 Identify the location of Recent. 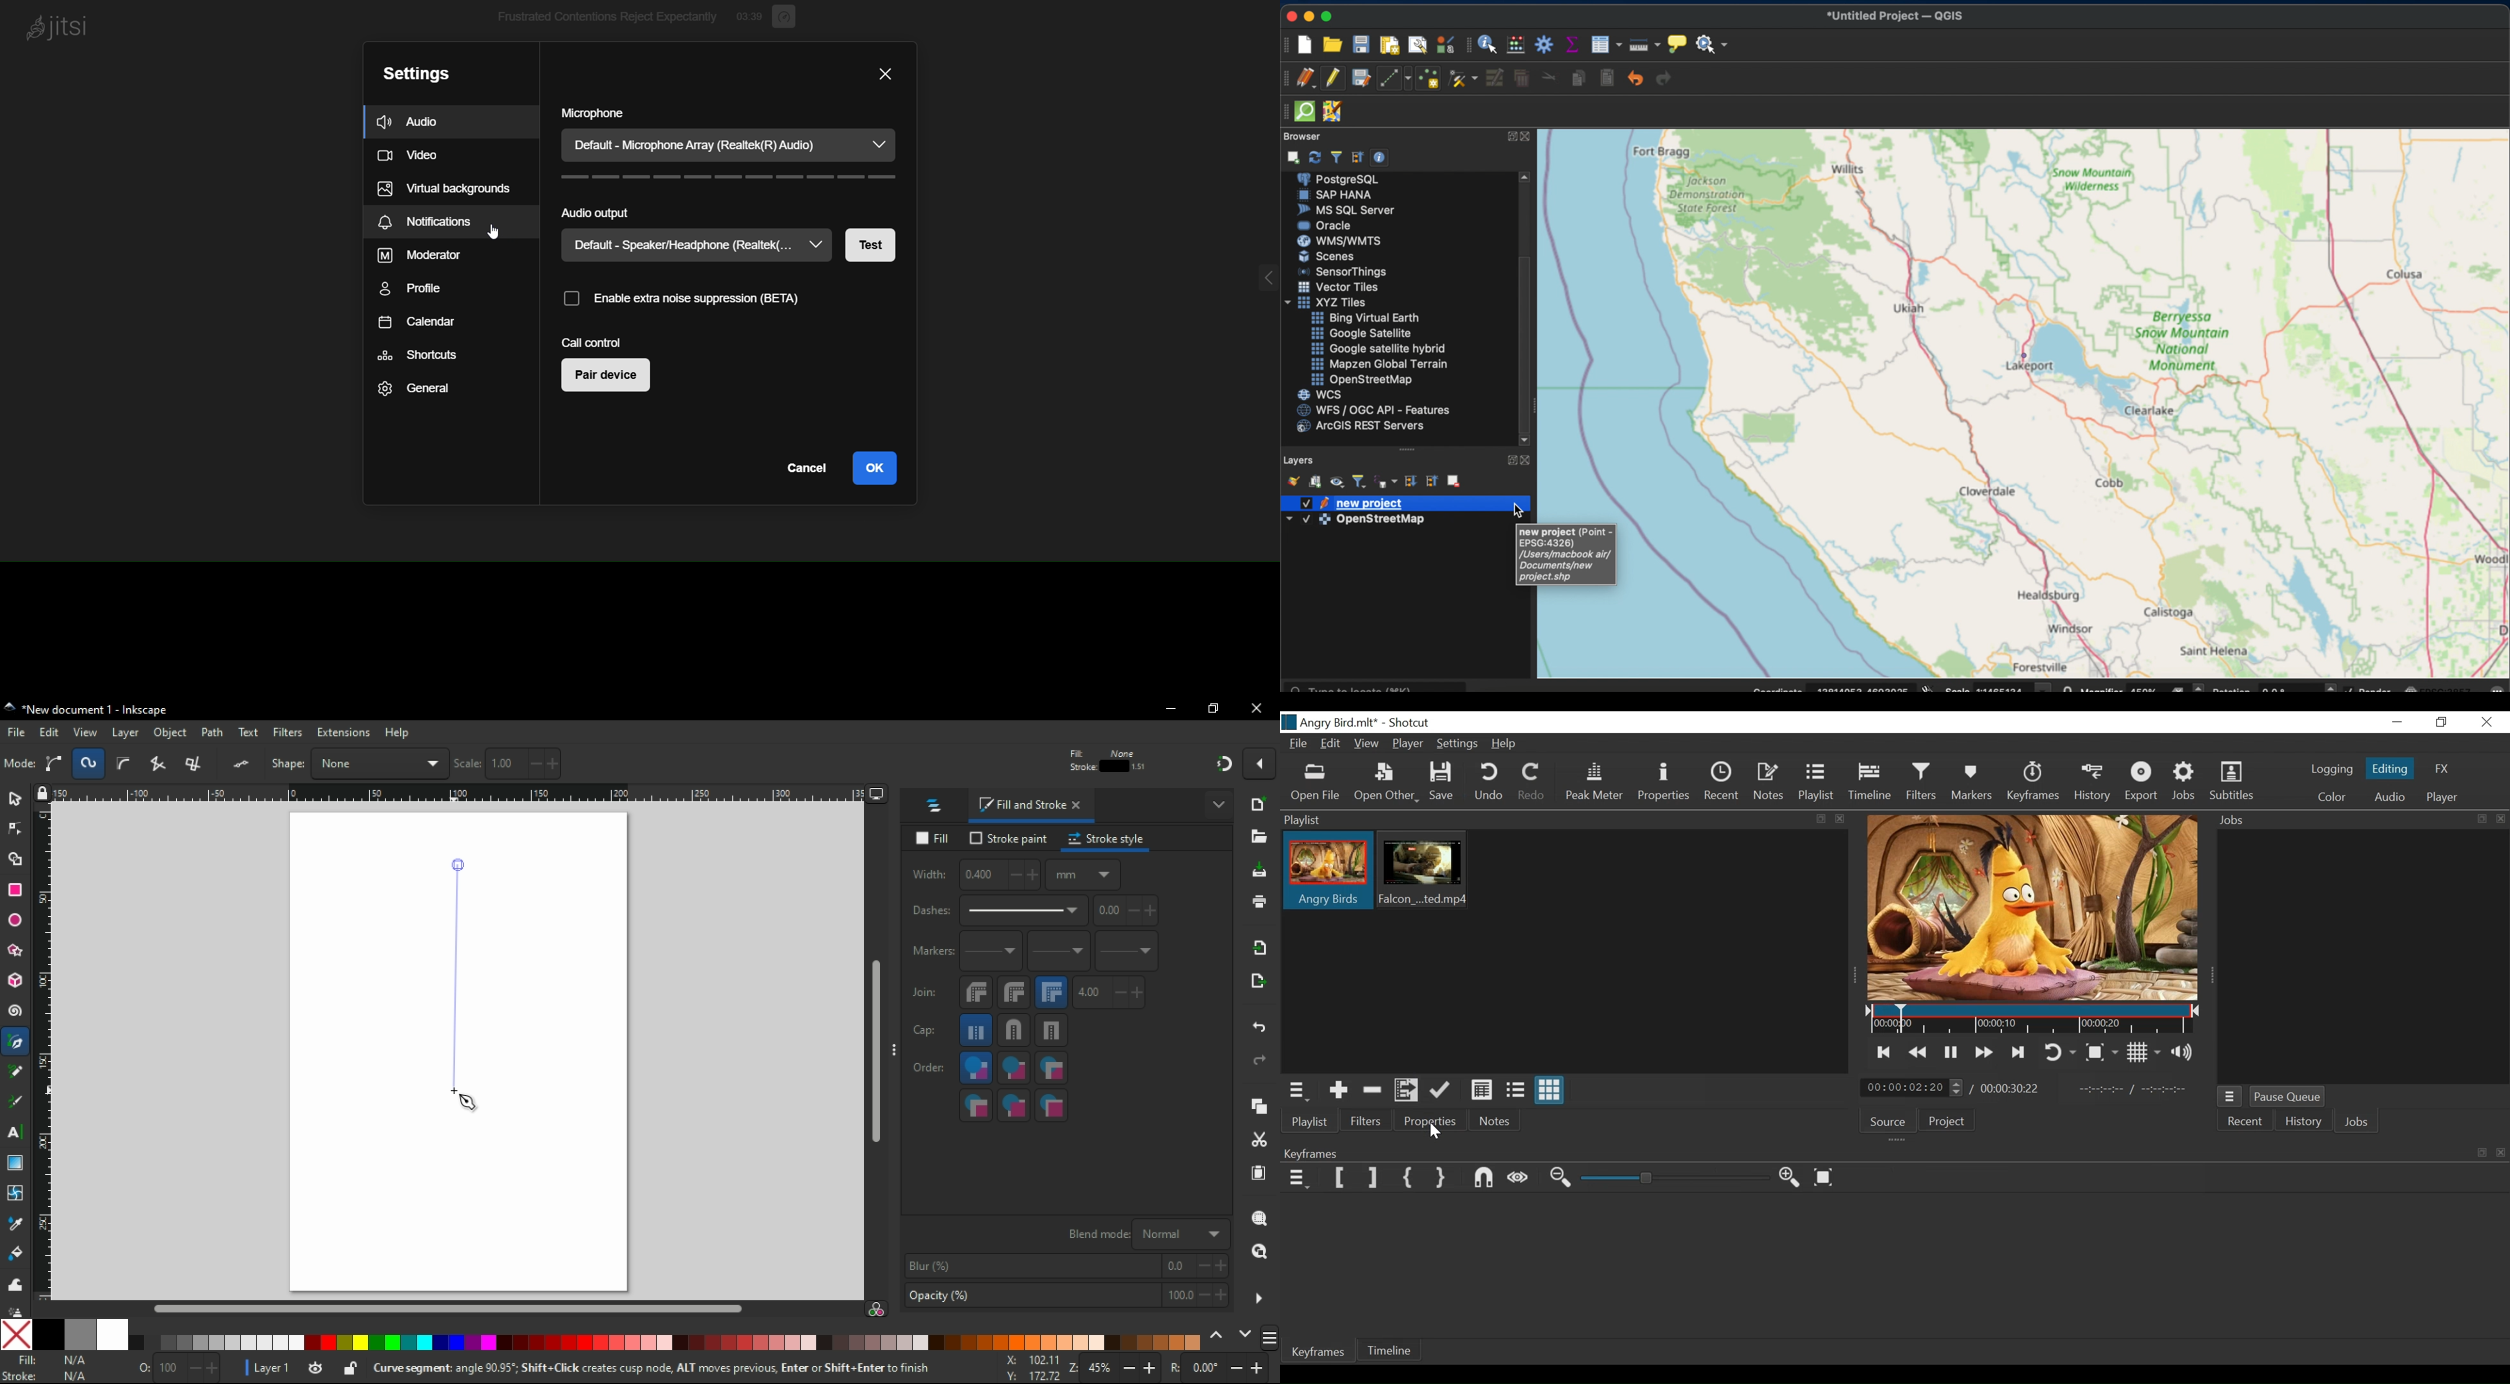
(2247, 1123).